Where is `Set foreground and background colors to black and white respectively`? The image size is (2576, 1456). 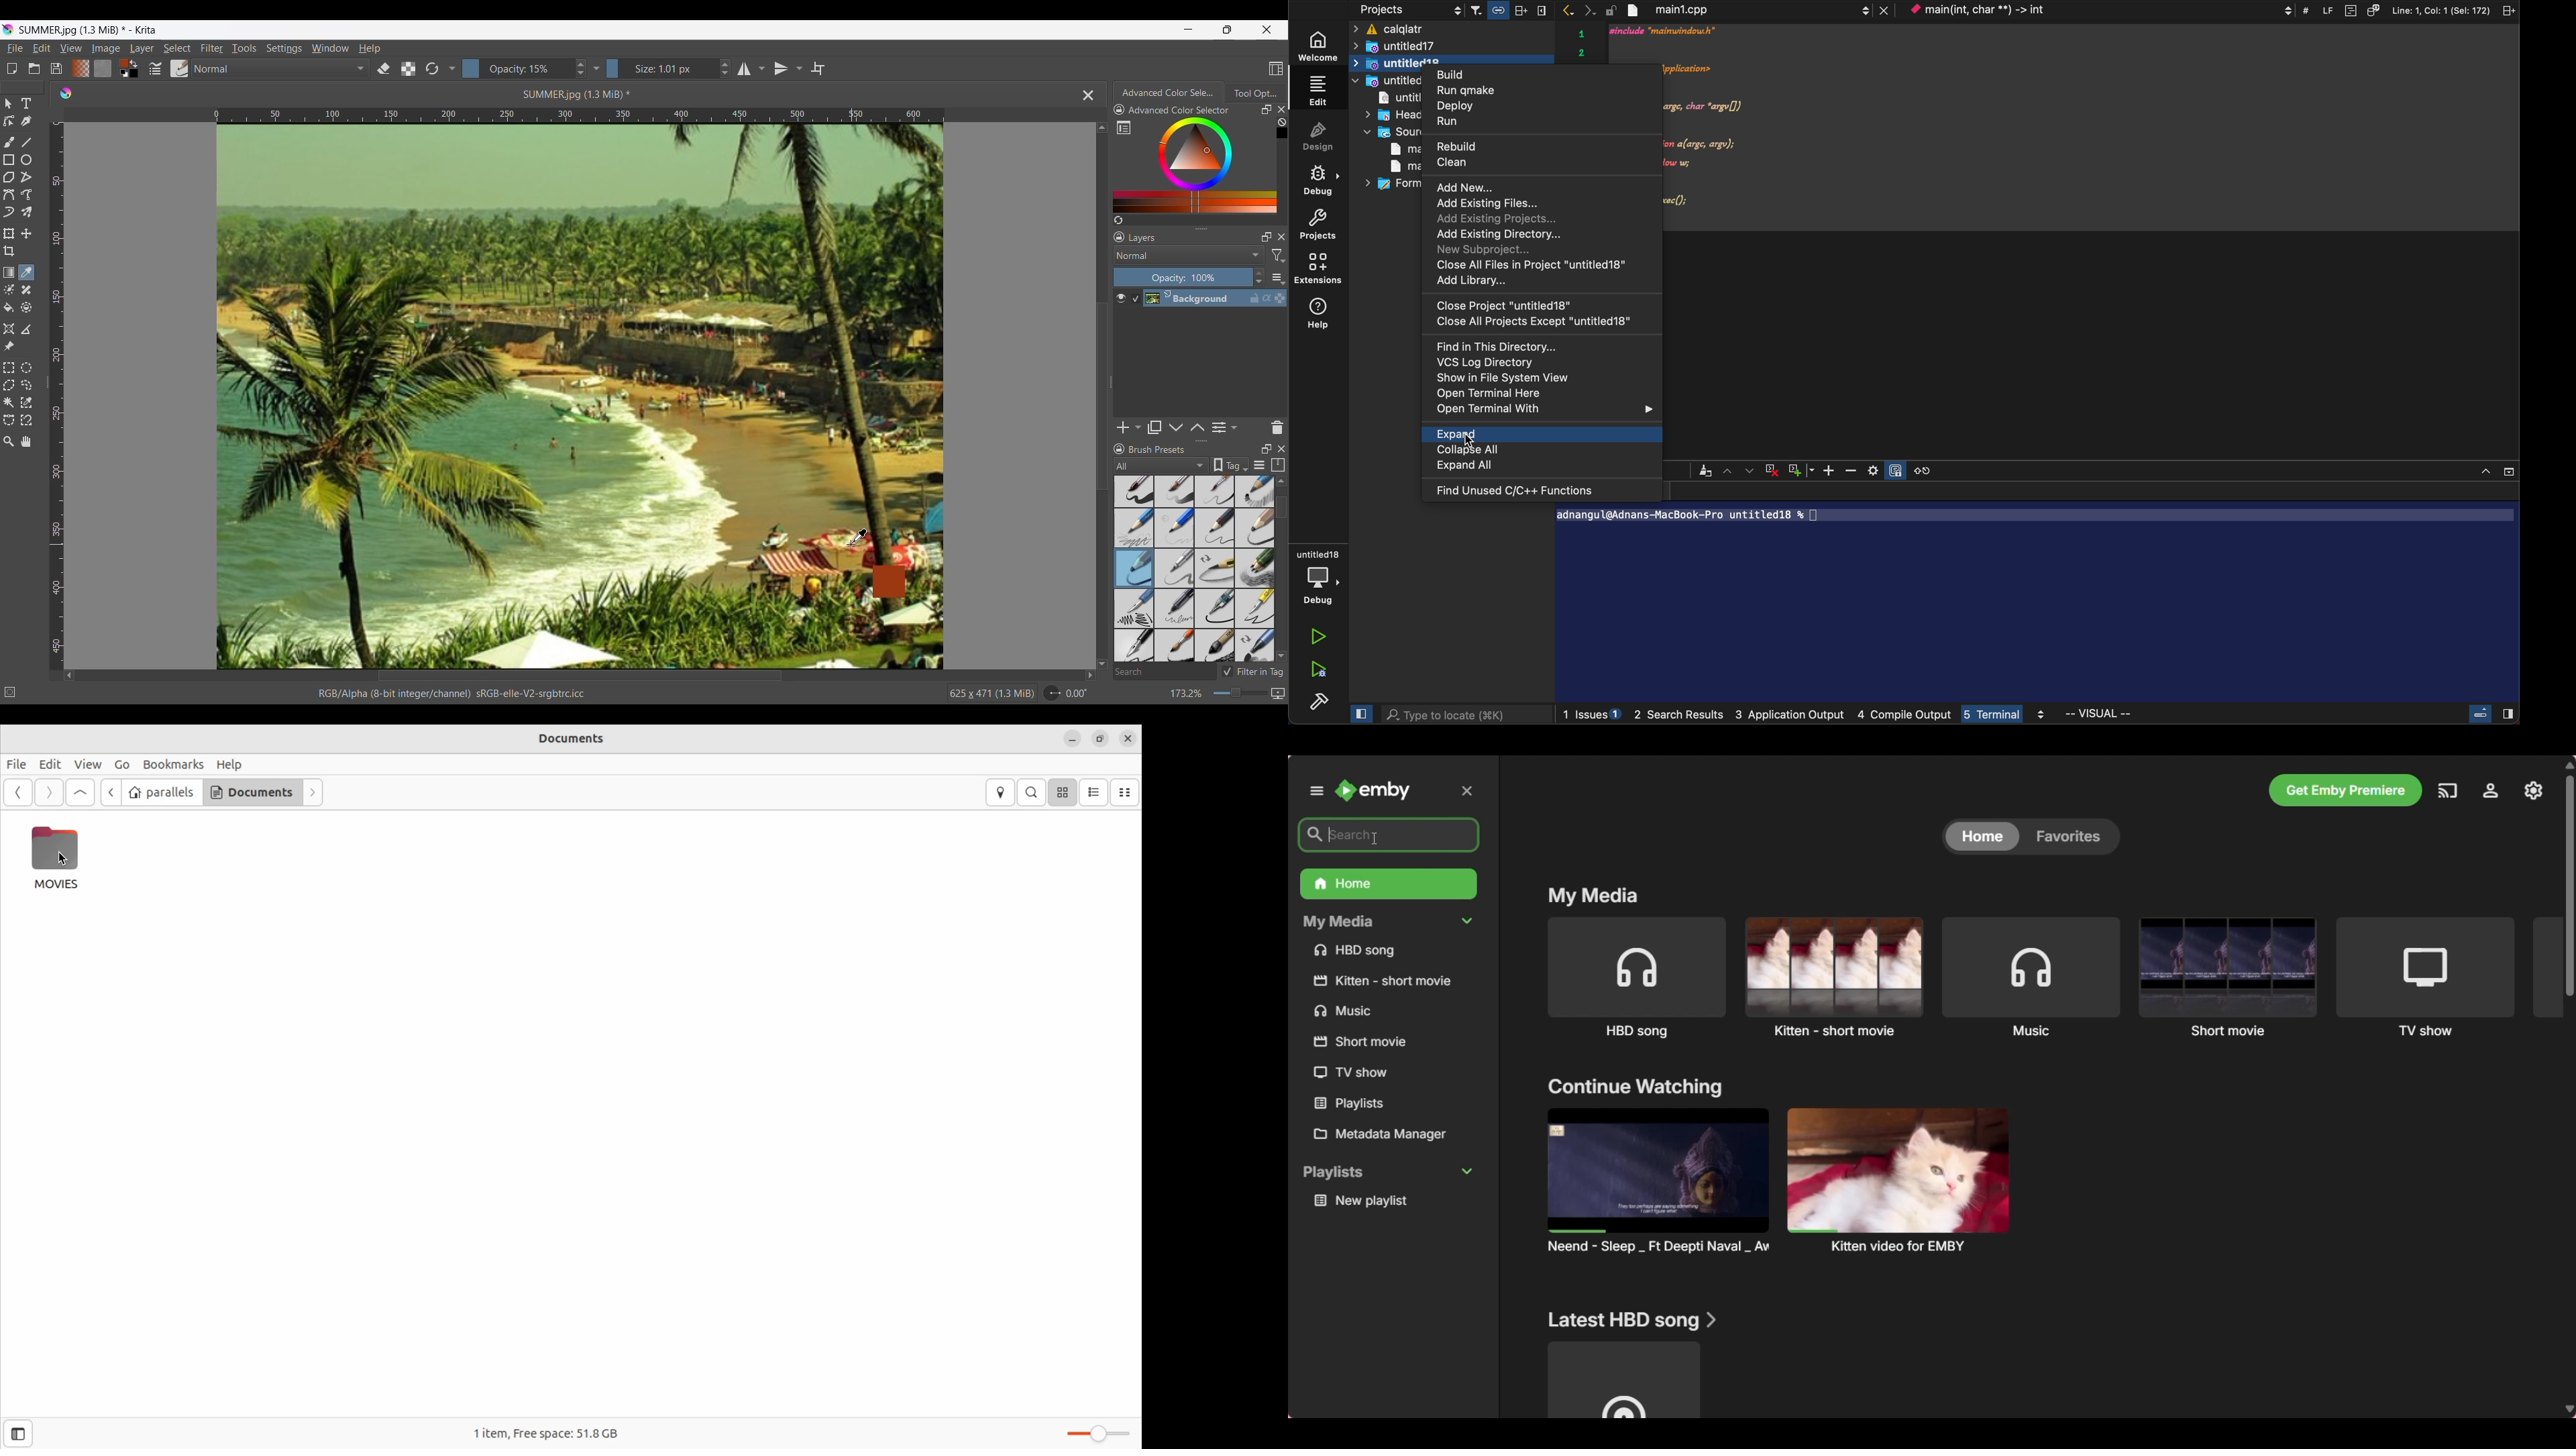 Set foreground and background colors to black and white respectively is located at coordinates (121, 74).